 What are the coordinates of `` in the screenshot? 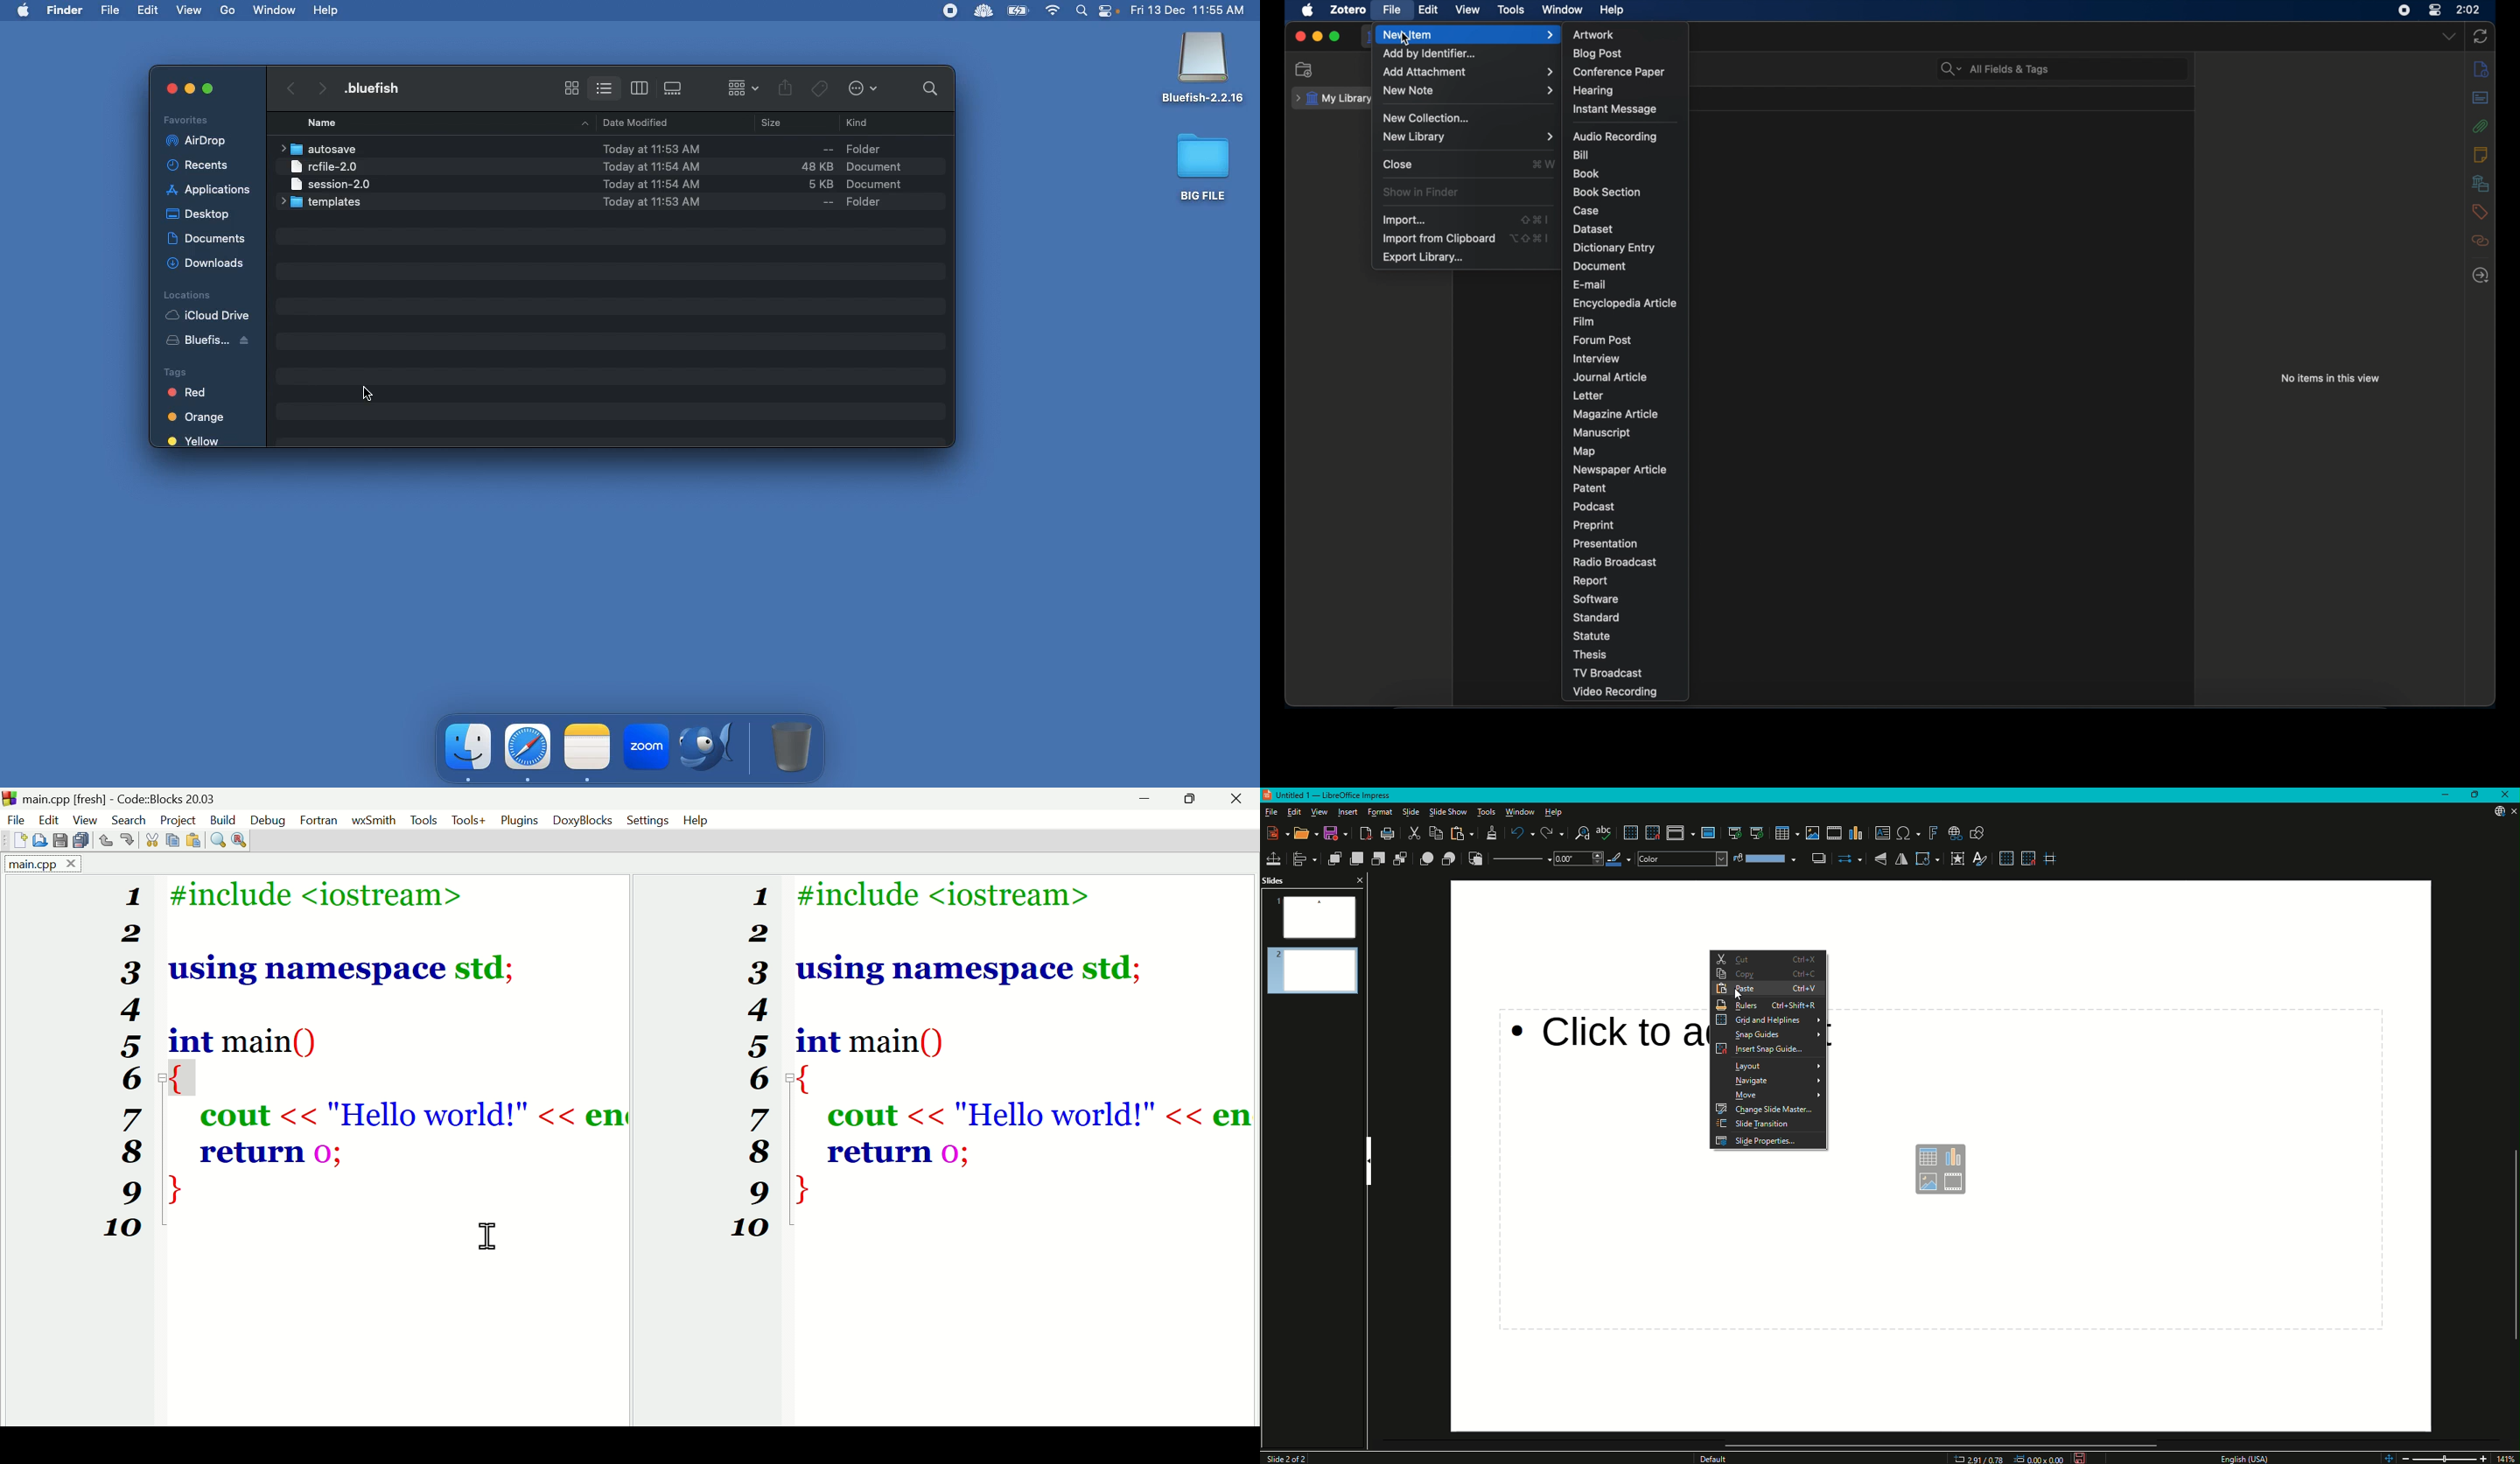 It's located at (1716, 1459).